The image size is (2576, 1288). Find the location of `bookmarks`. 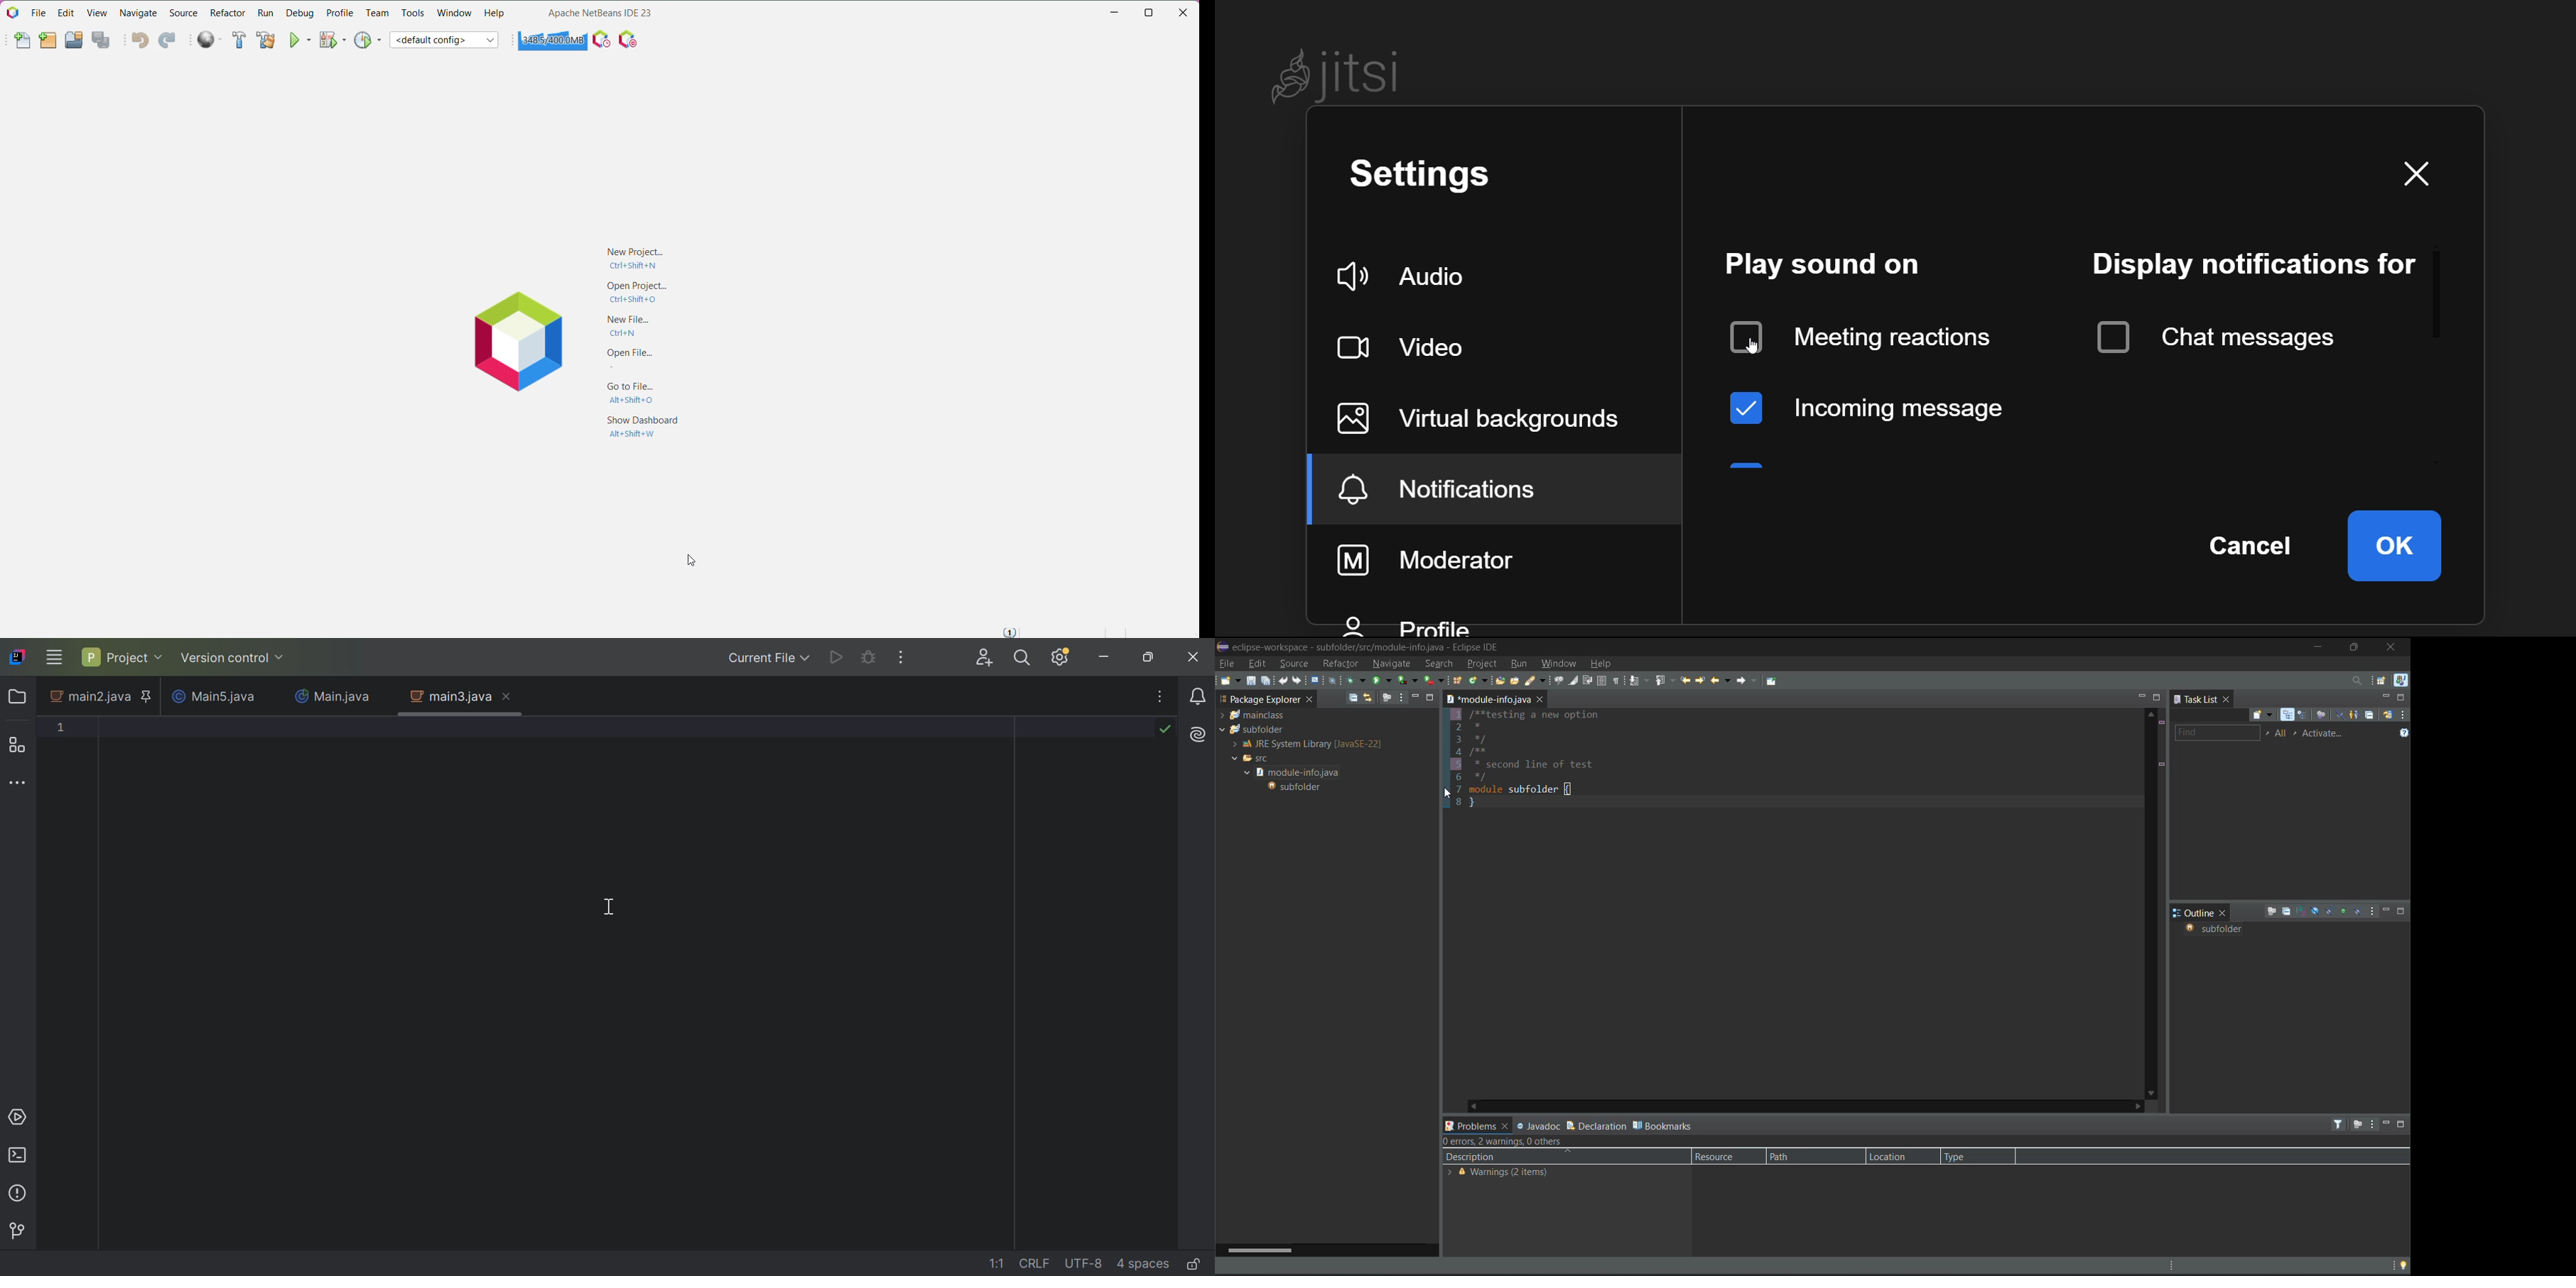

bookmarks is located at coordinates (1664, 1125).